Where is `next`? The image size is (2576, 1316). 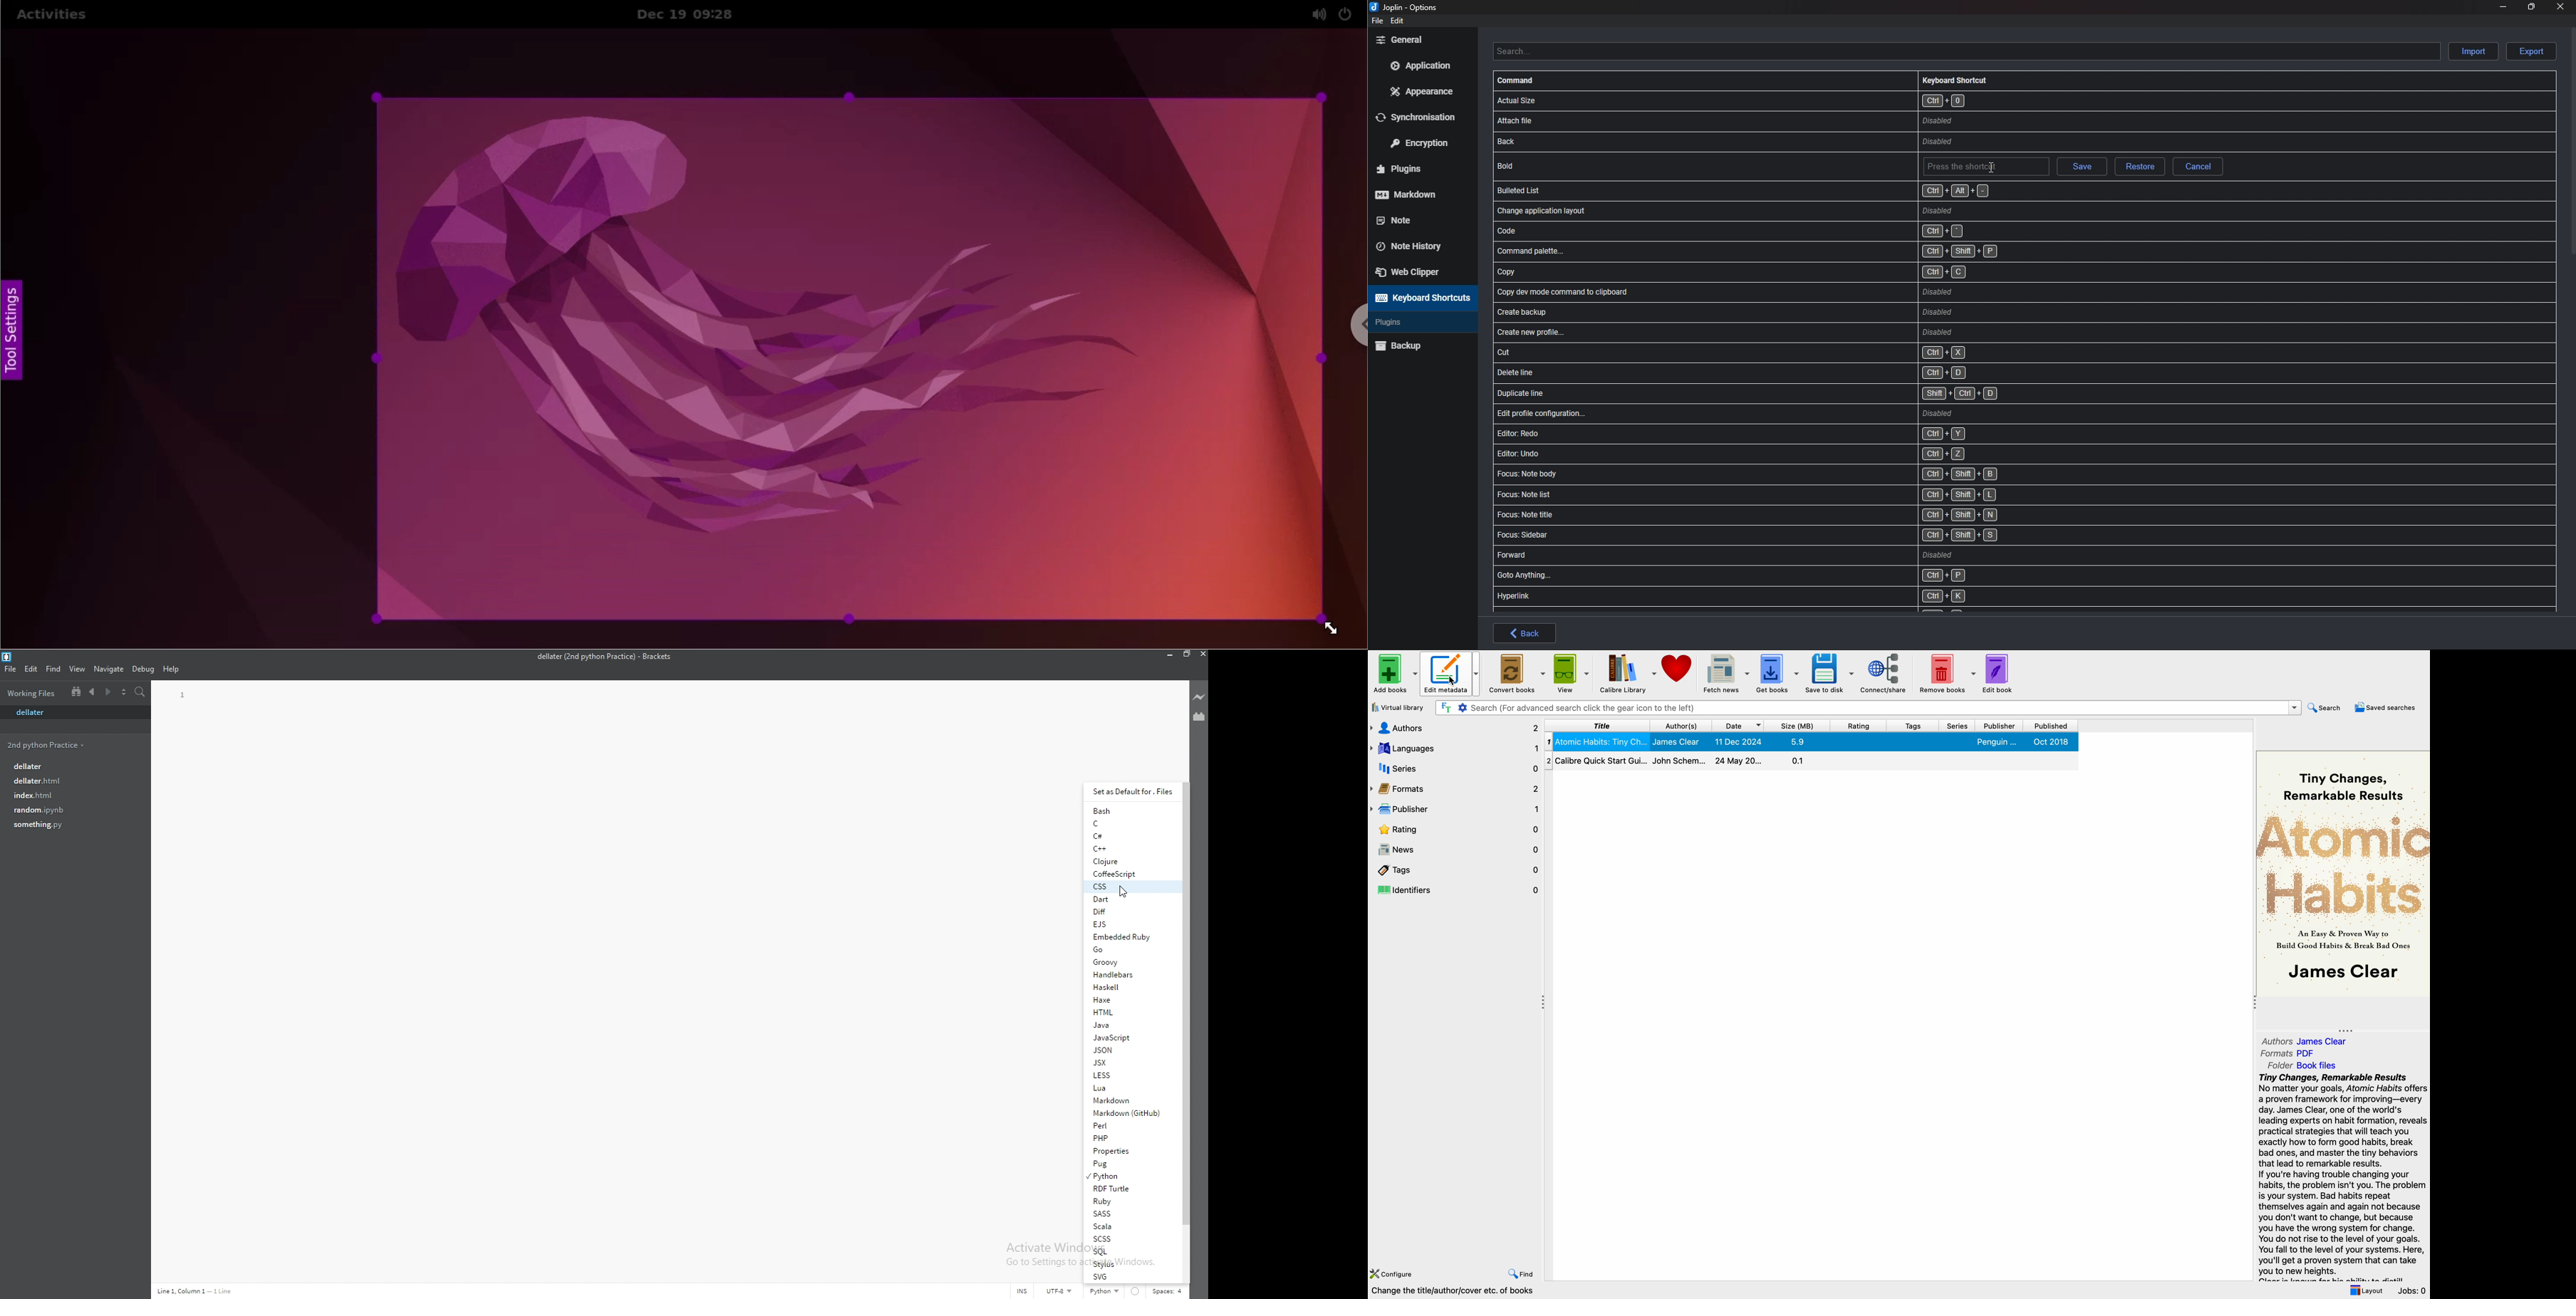
next is located at coordinates (107, 692).